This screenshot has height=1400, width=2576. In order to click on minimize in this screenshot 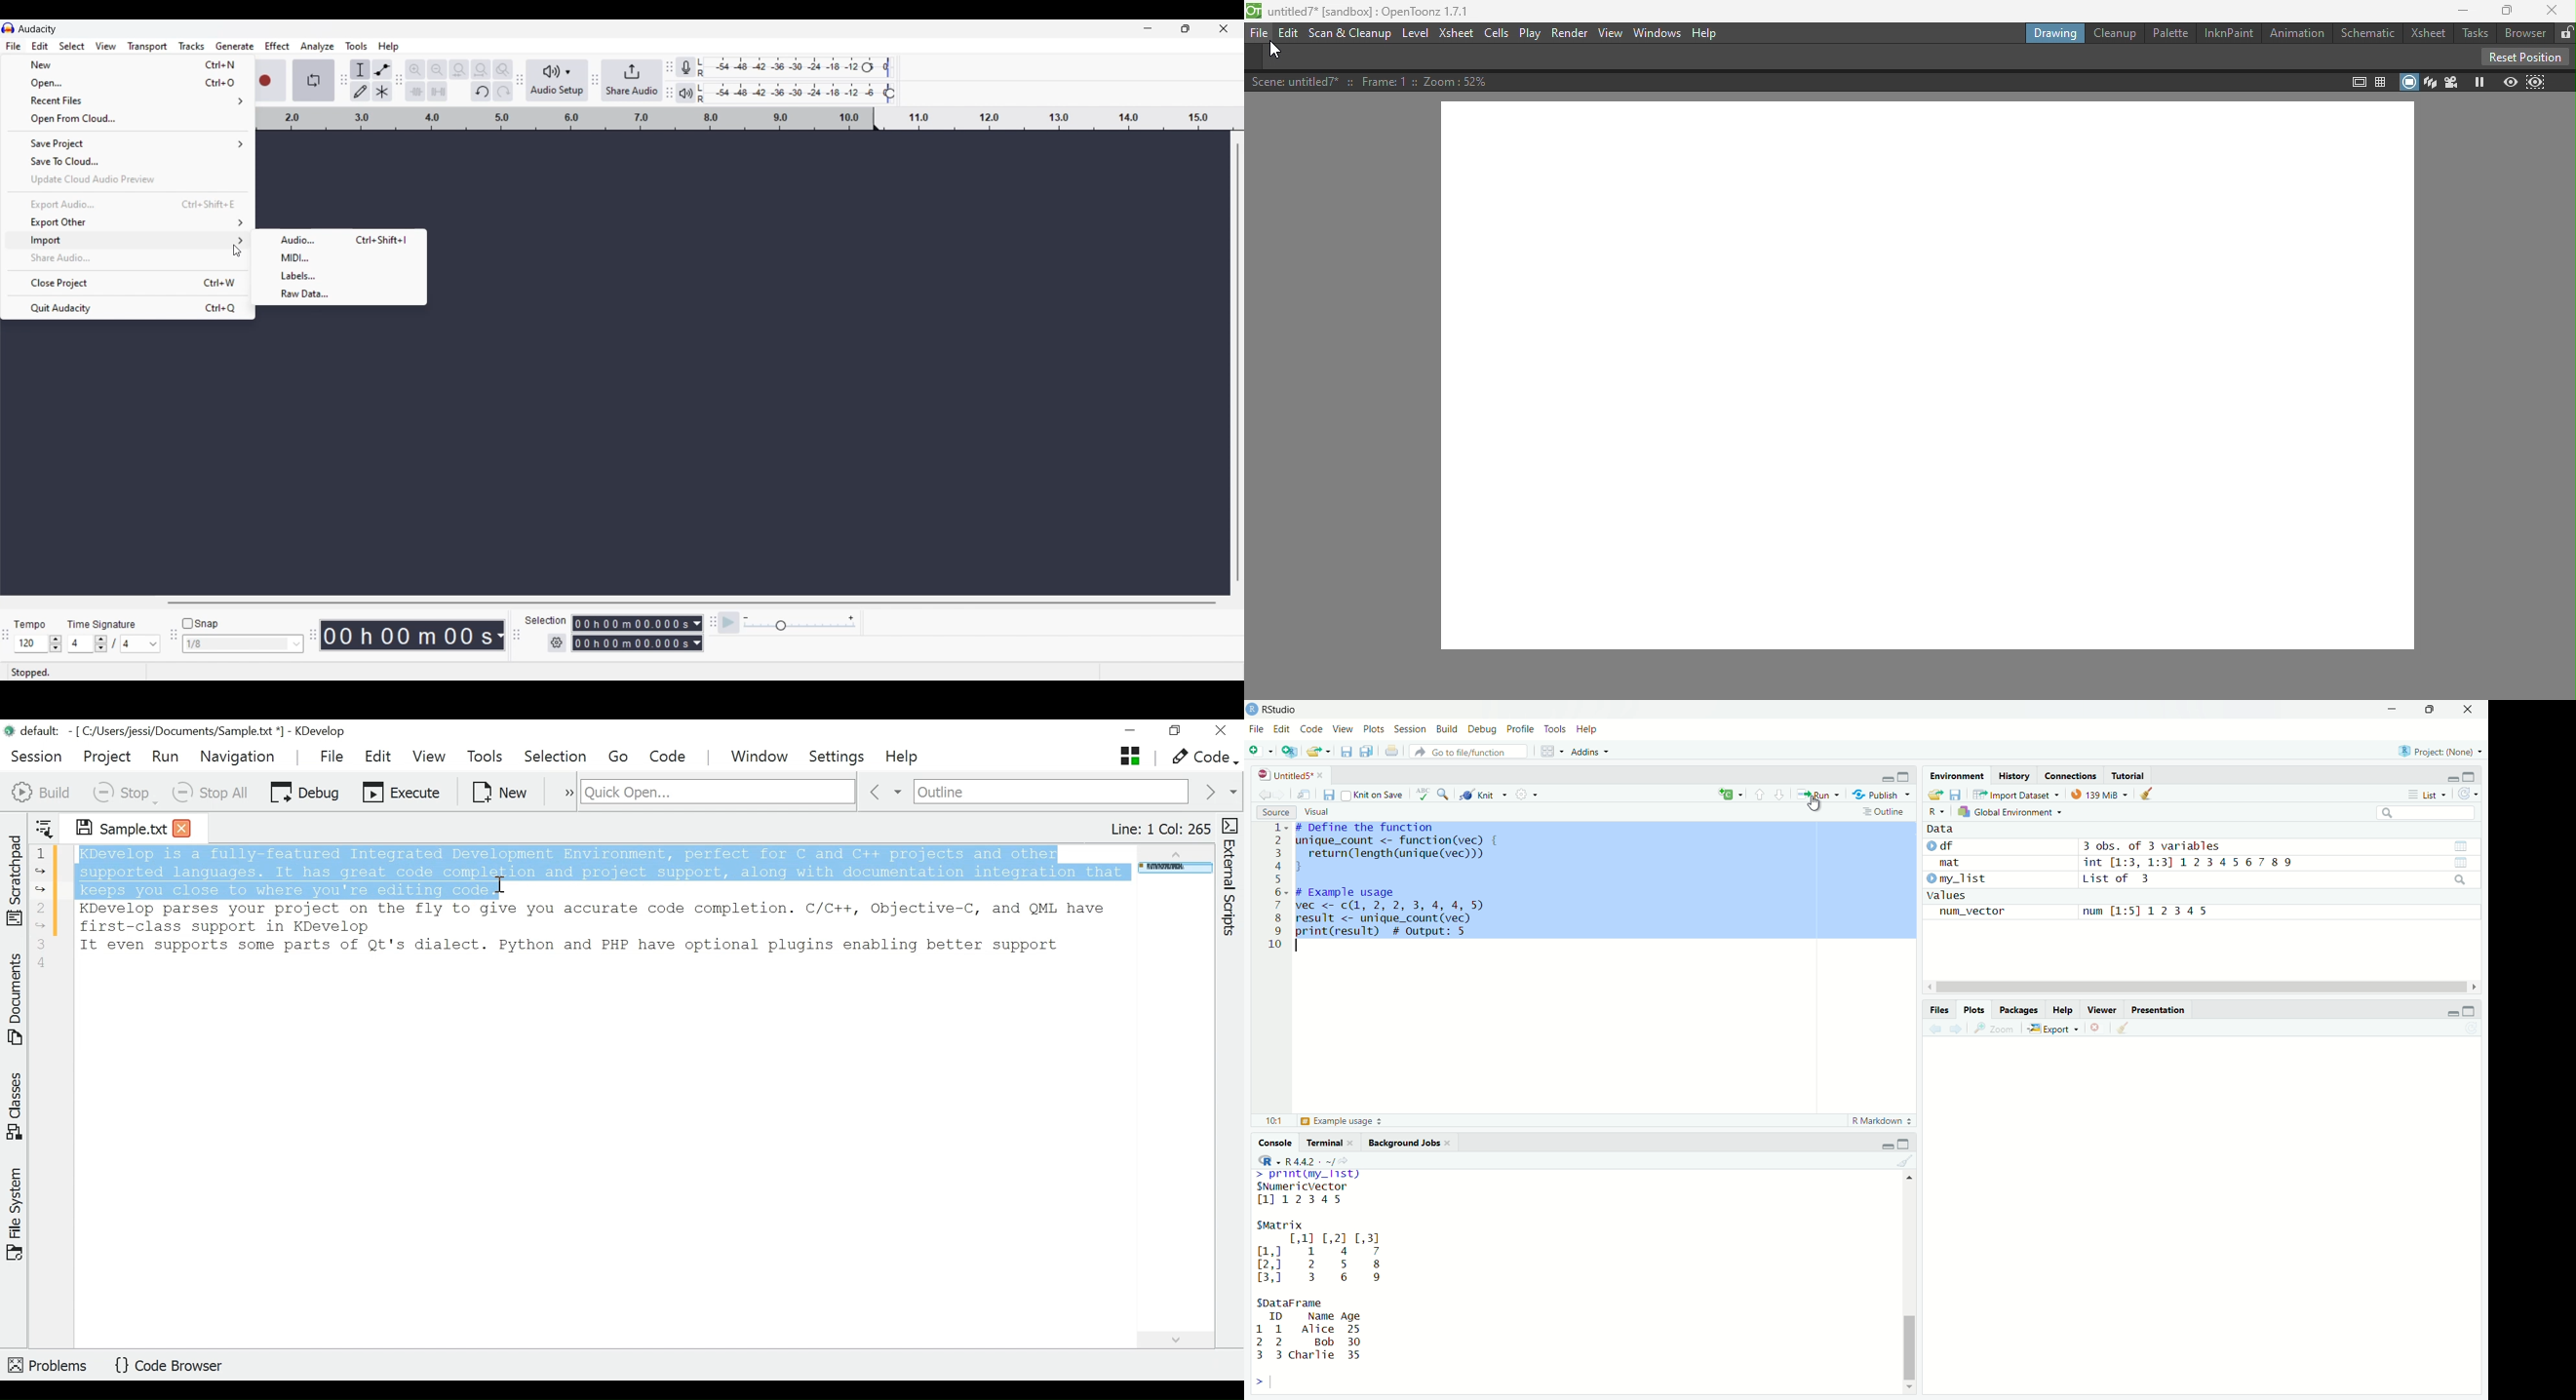, I will do `click(1885, 778)`.